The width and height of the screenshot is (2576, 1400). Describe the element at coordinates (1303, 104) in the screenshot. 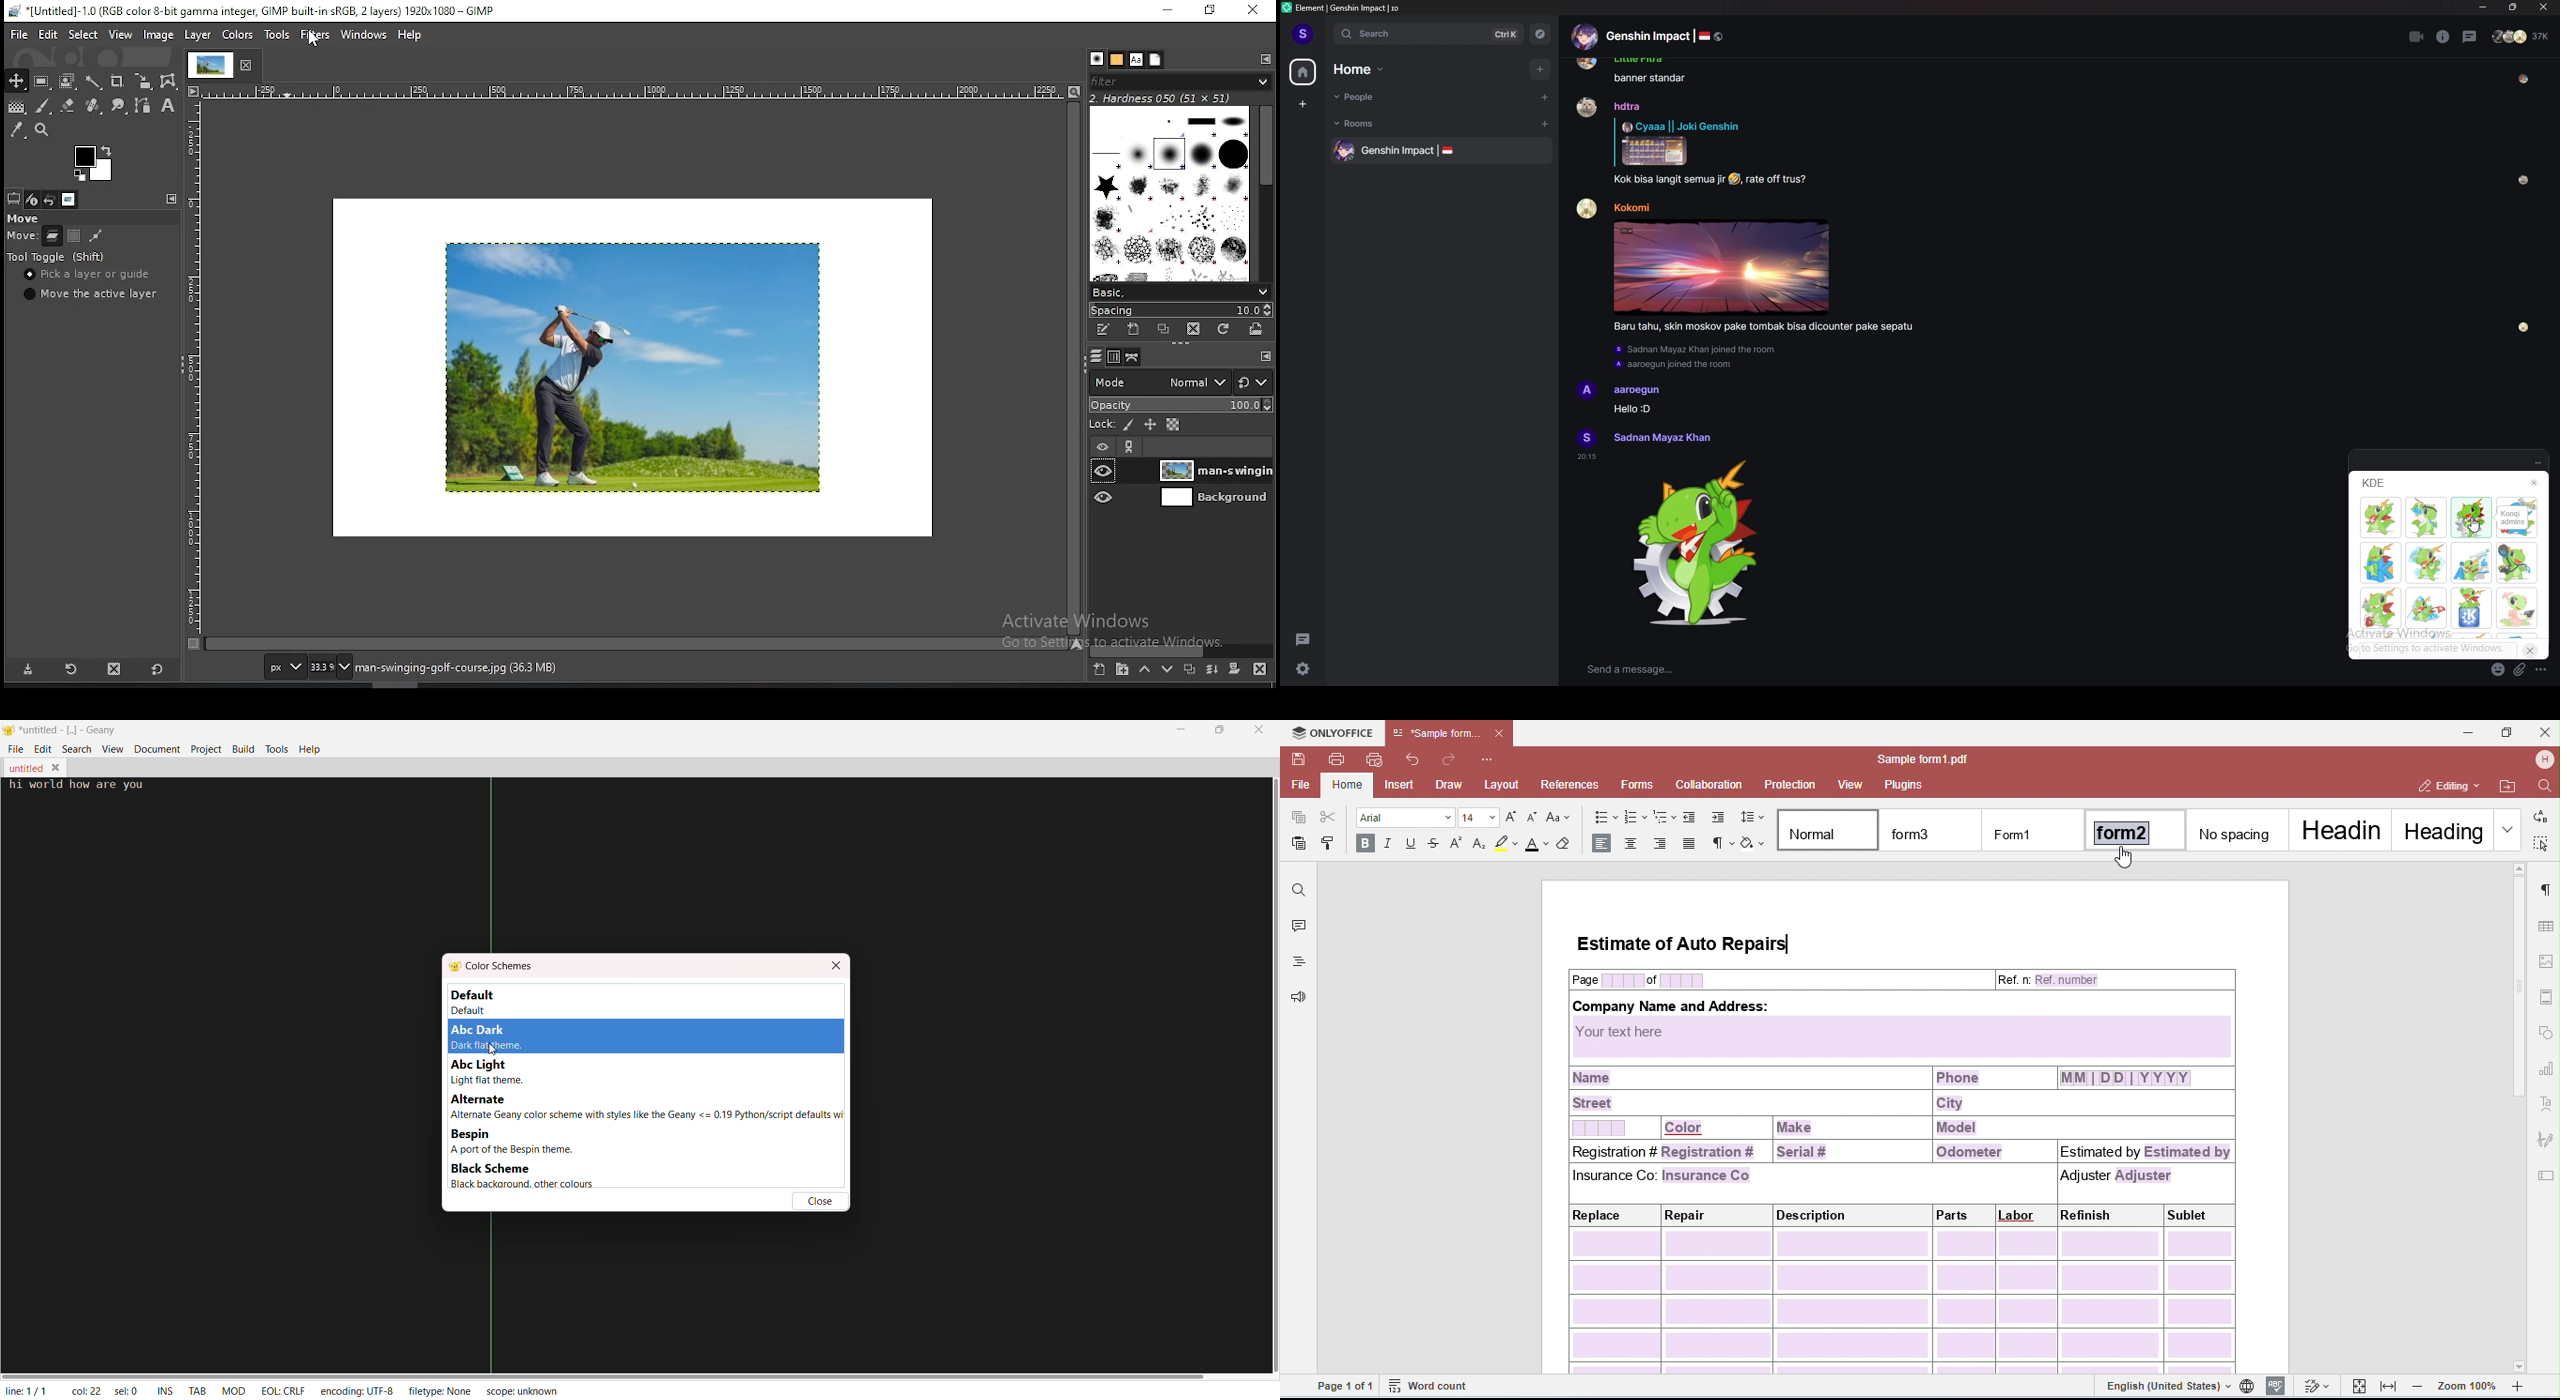

I see `create a space` at that location.